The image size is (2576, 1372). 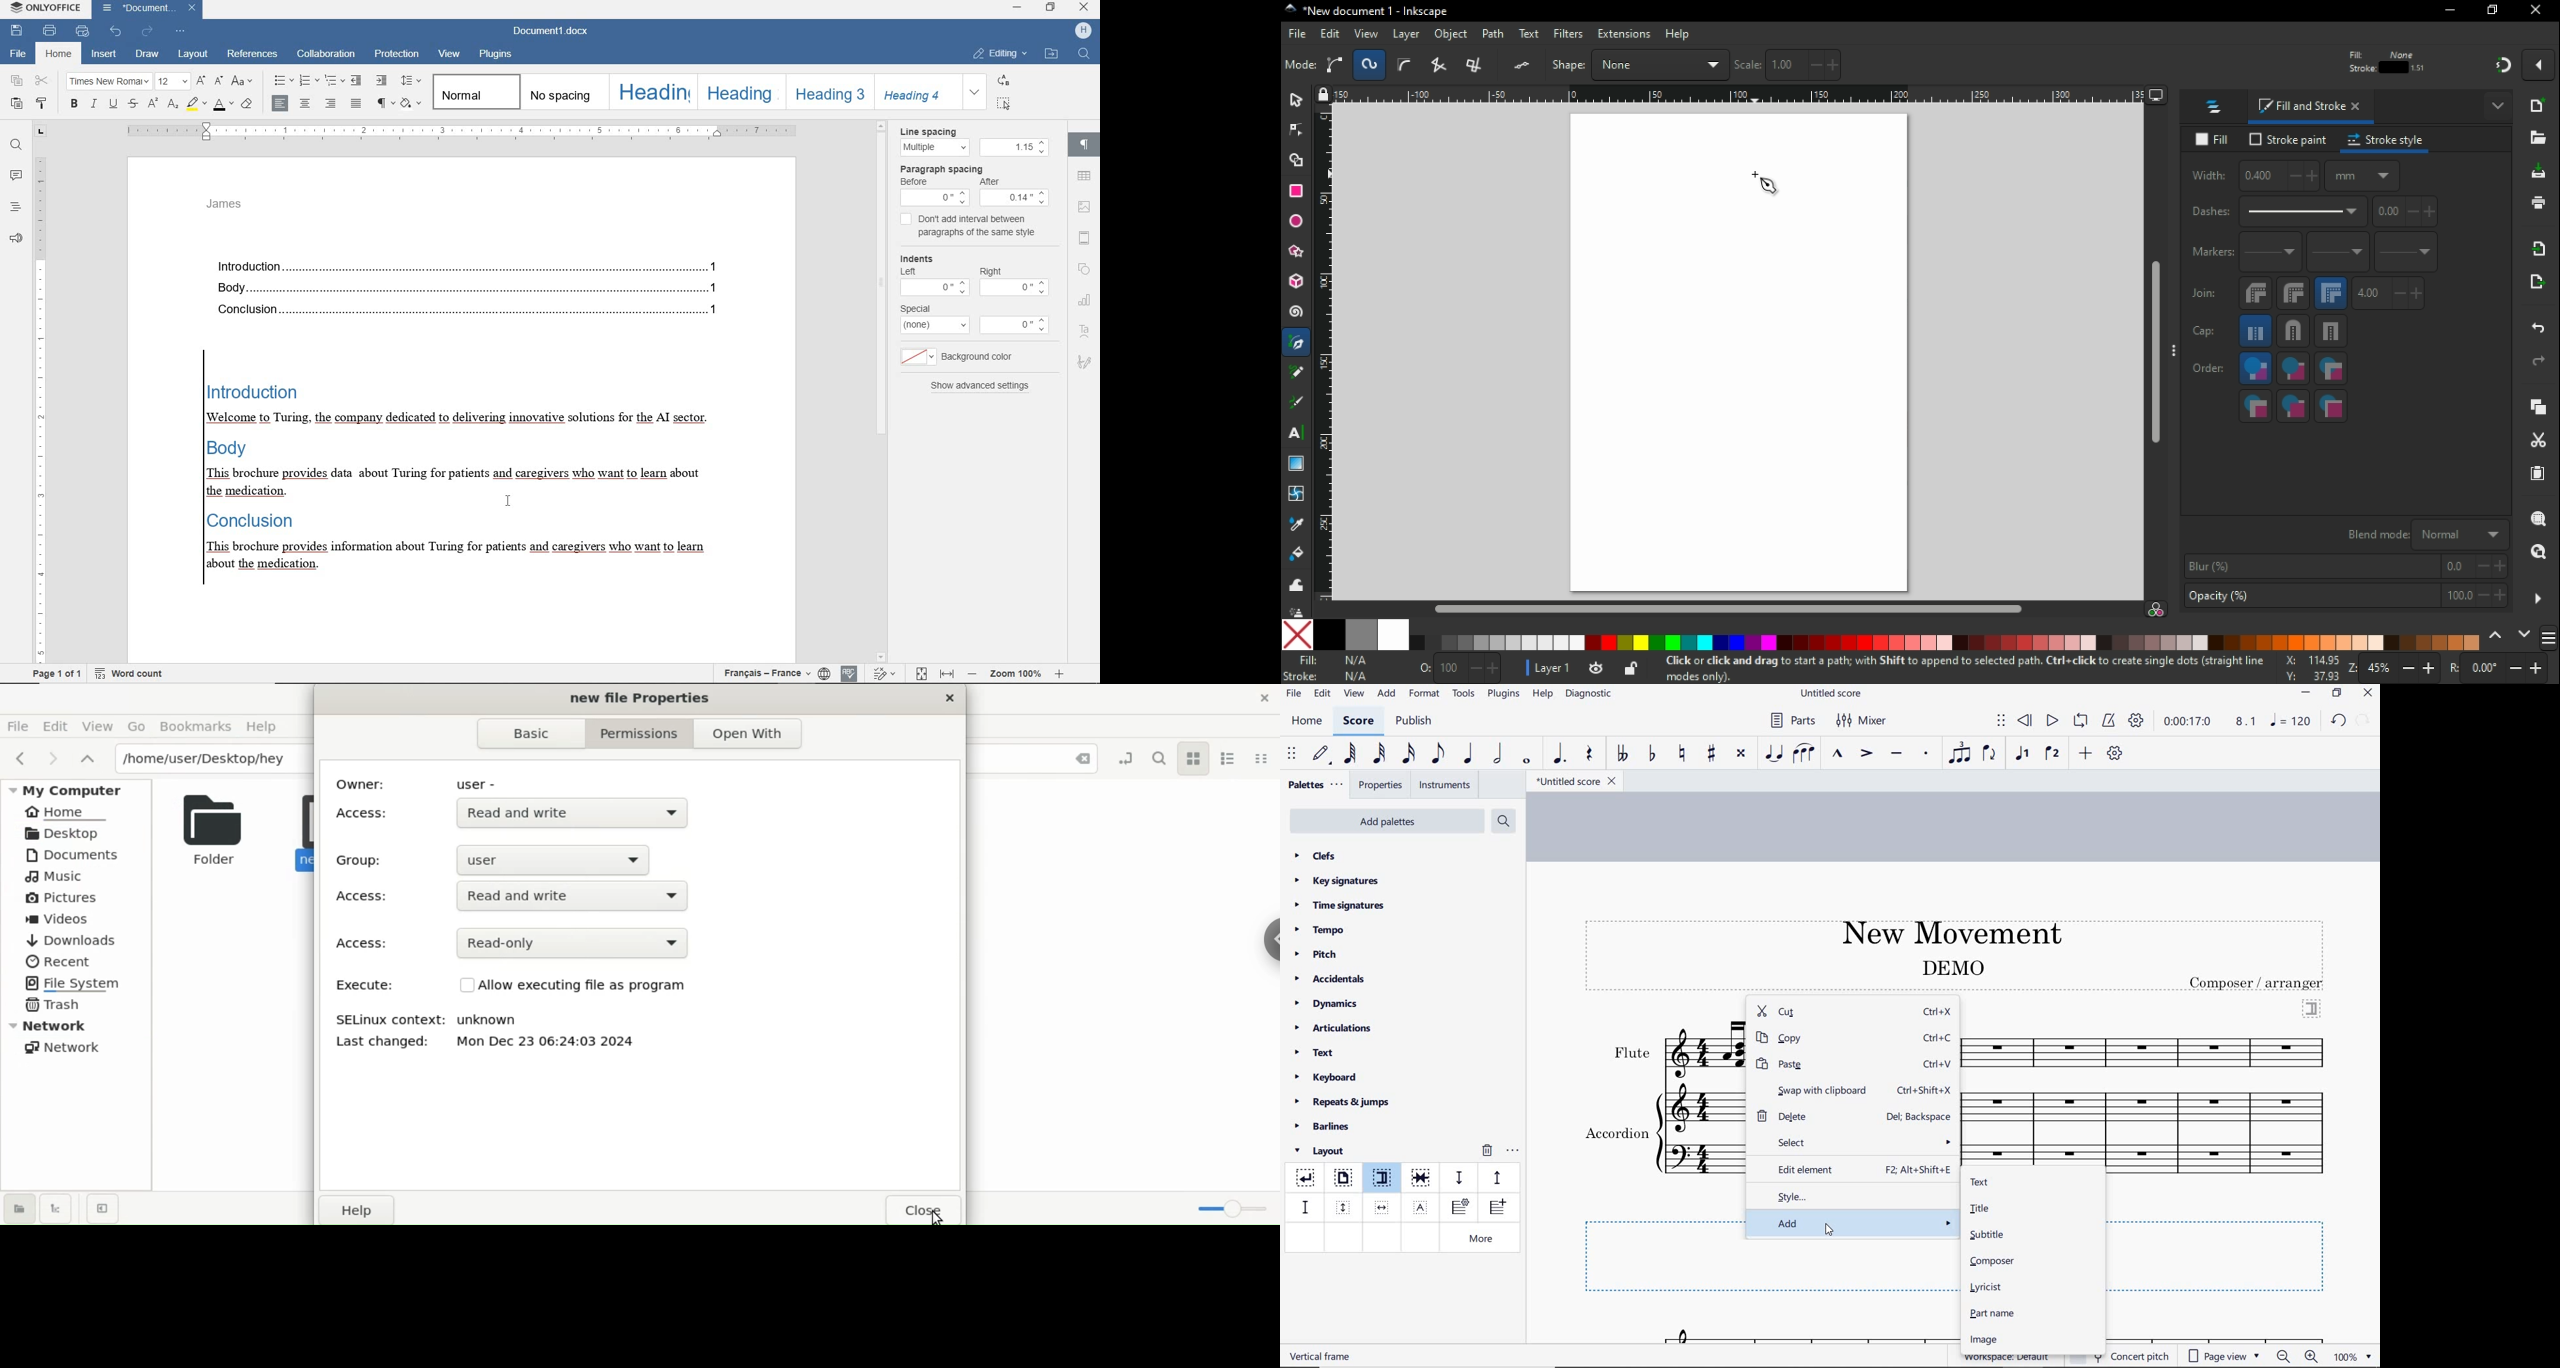 I want to click on home, so click(x=58, y=56).